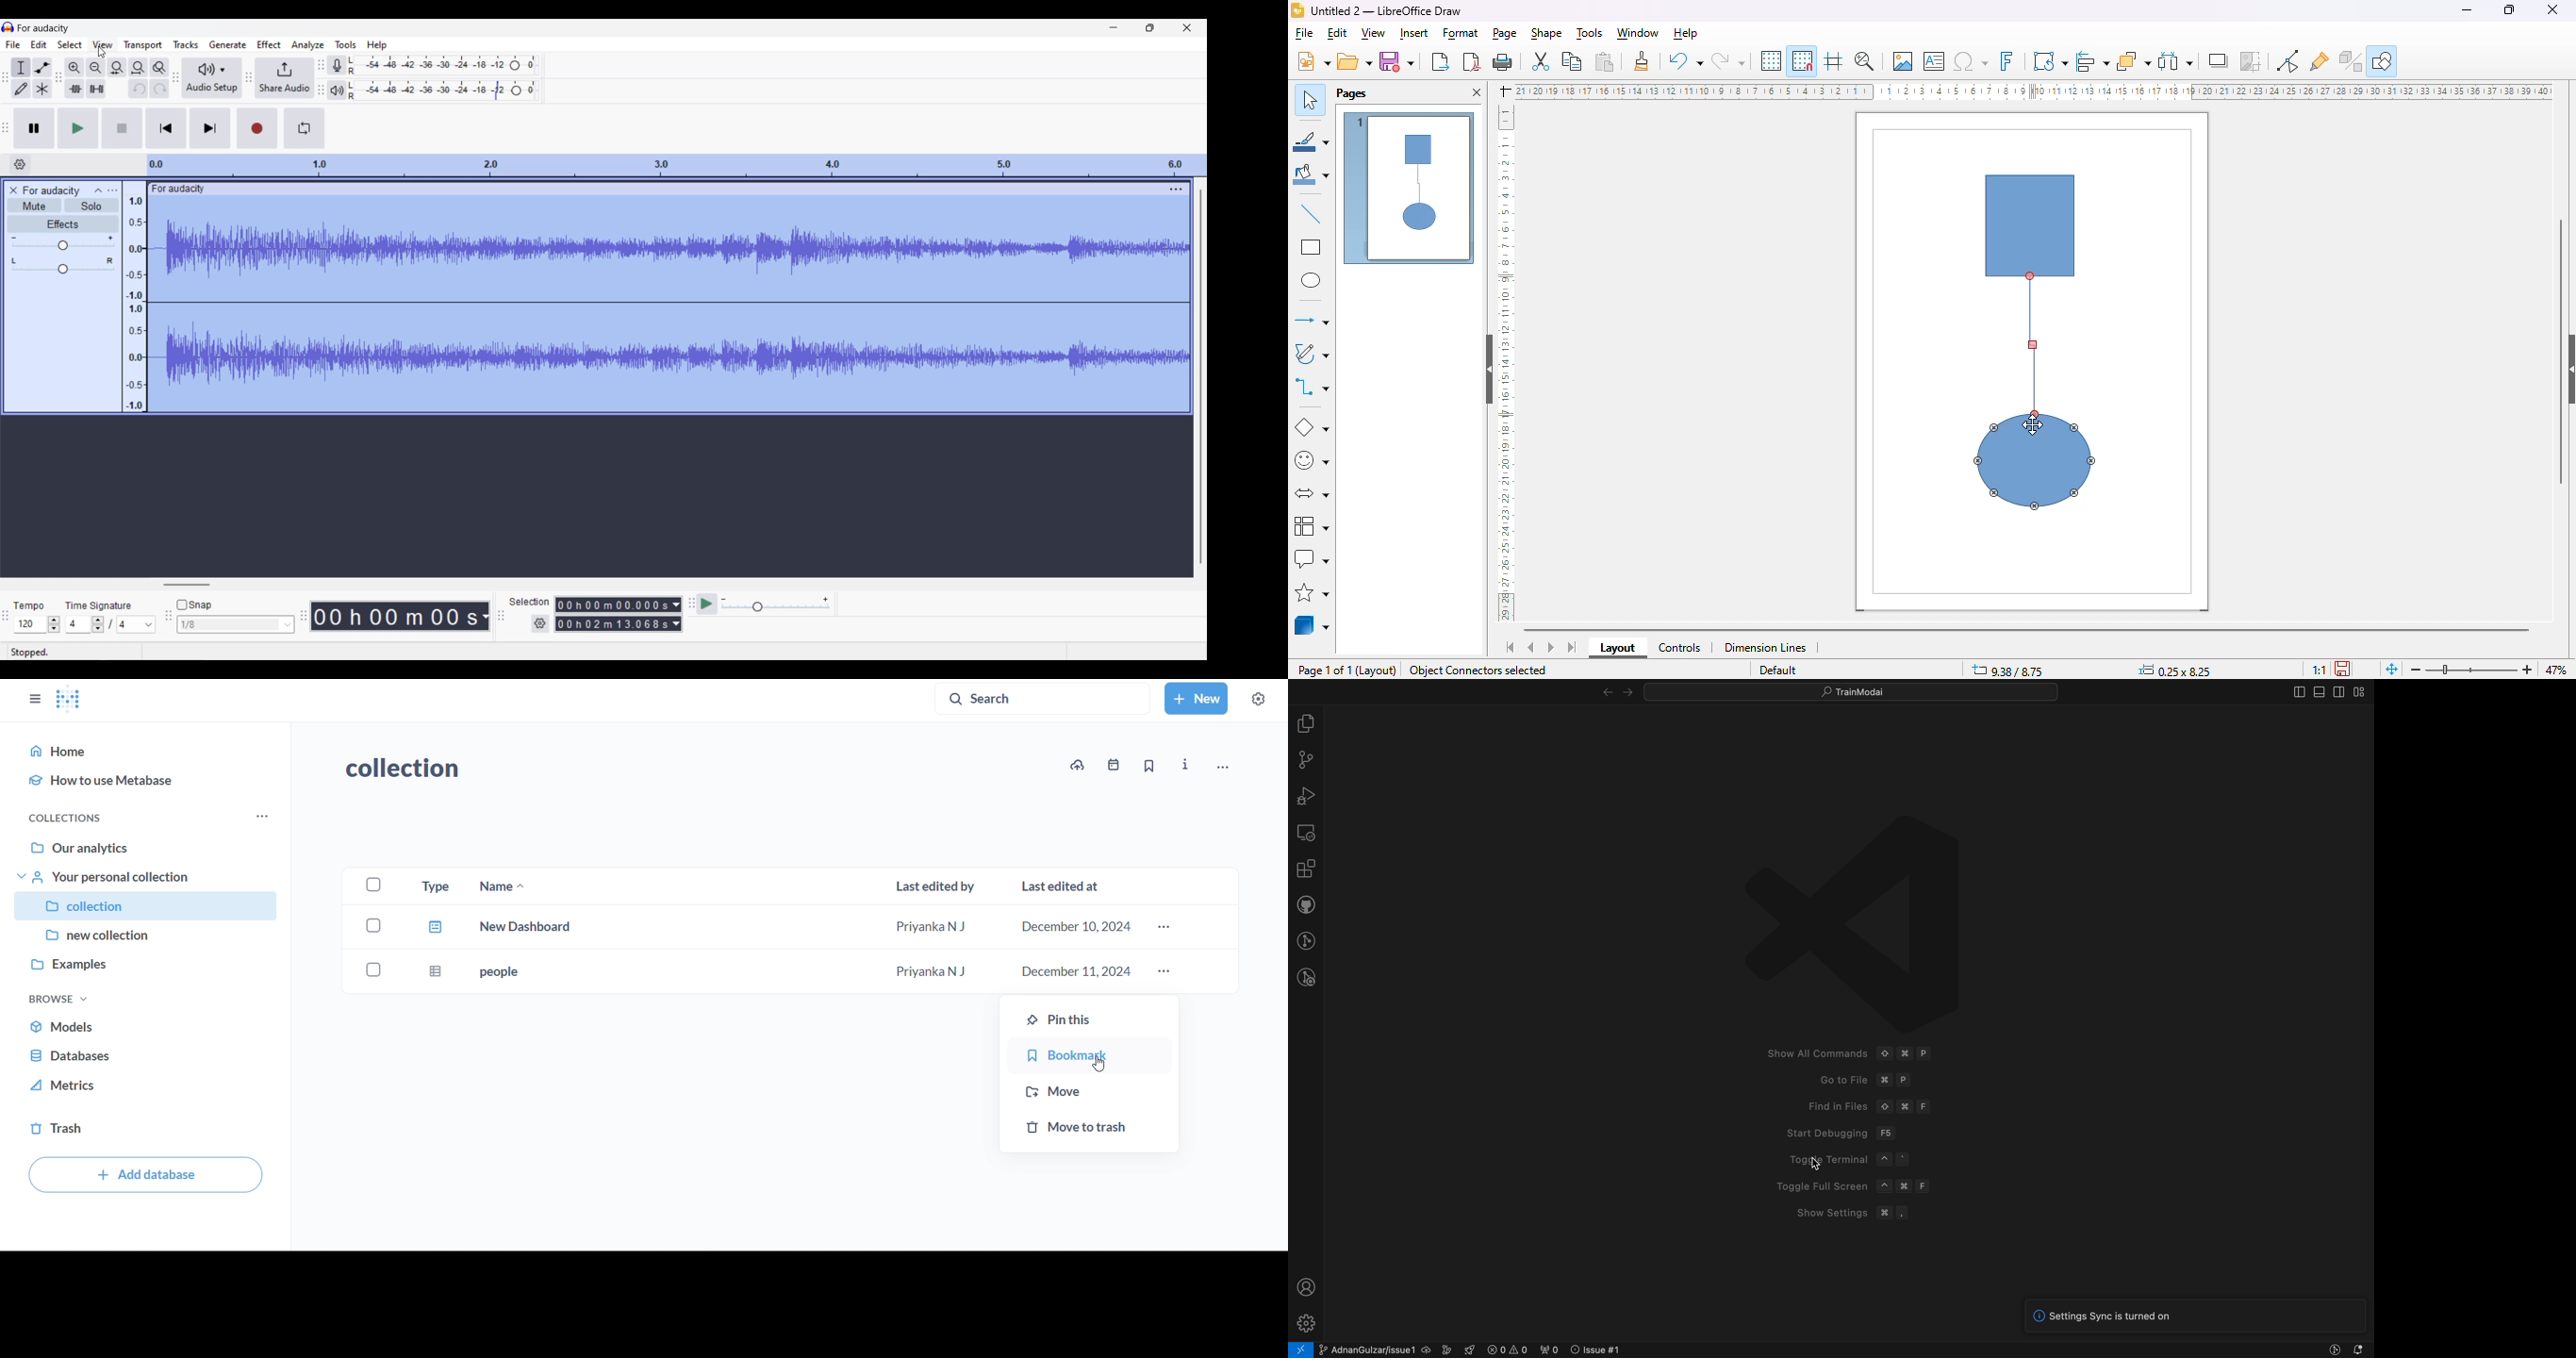 This screenshot has height=1372, width=2576. Describe the element at coordinates (257, 129) in the screenshot. I see `Record/Record new track` at that location.